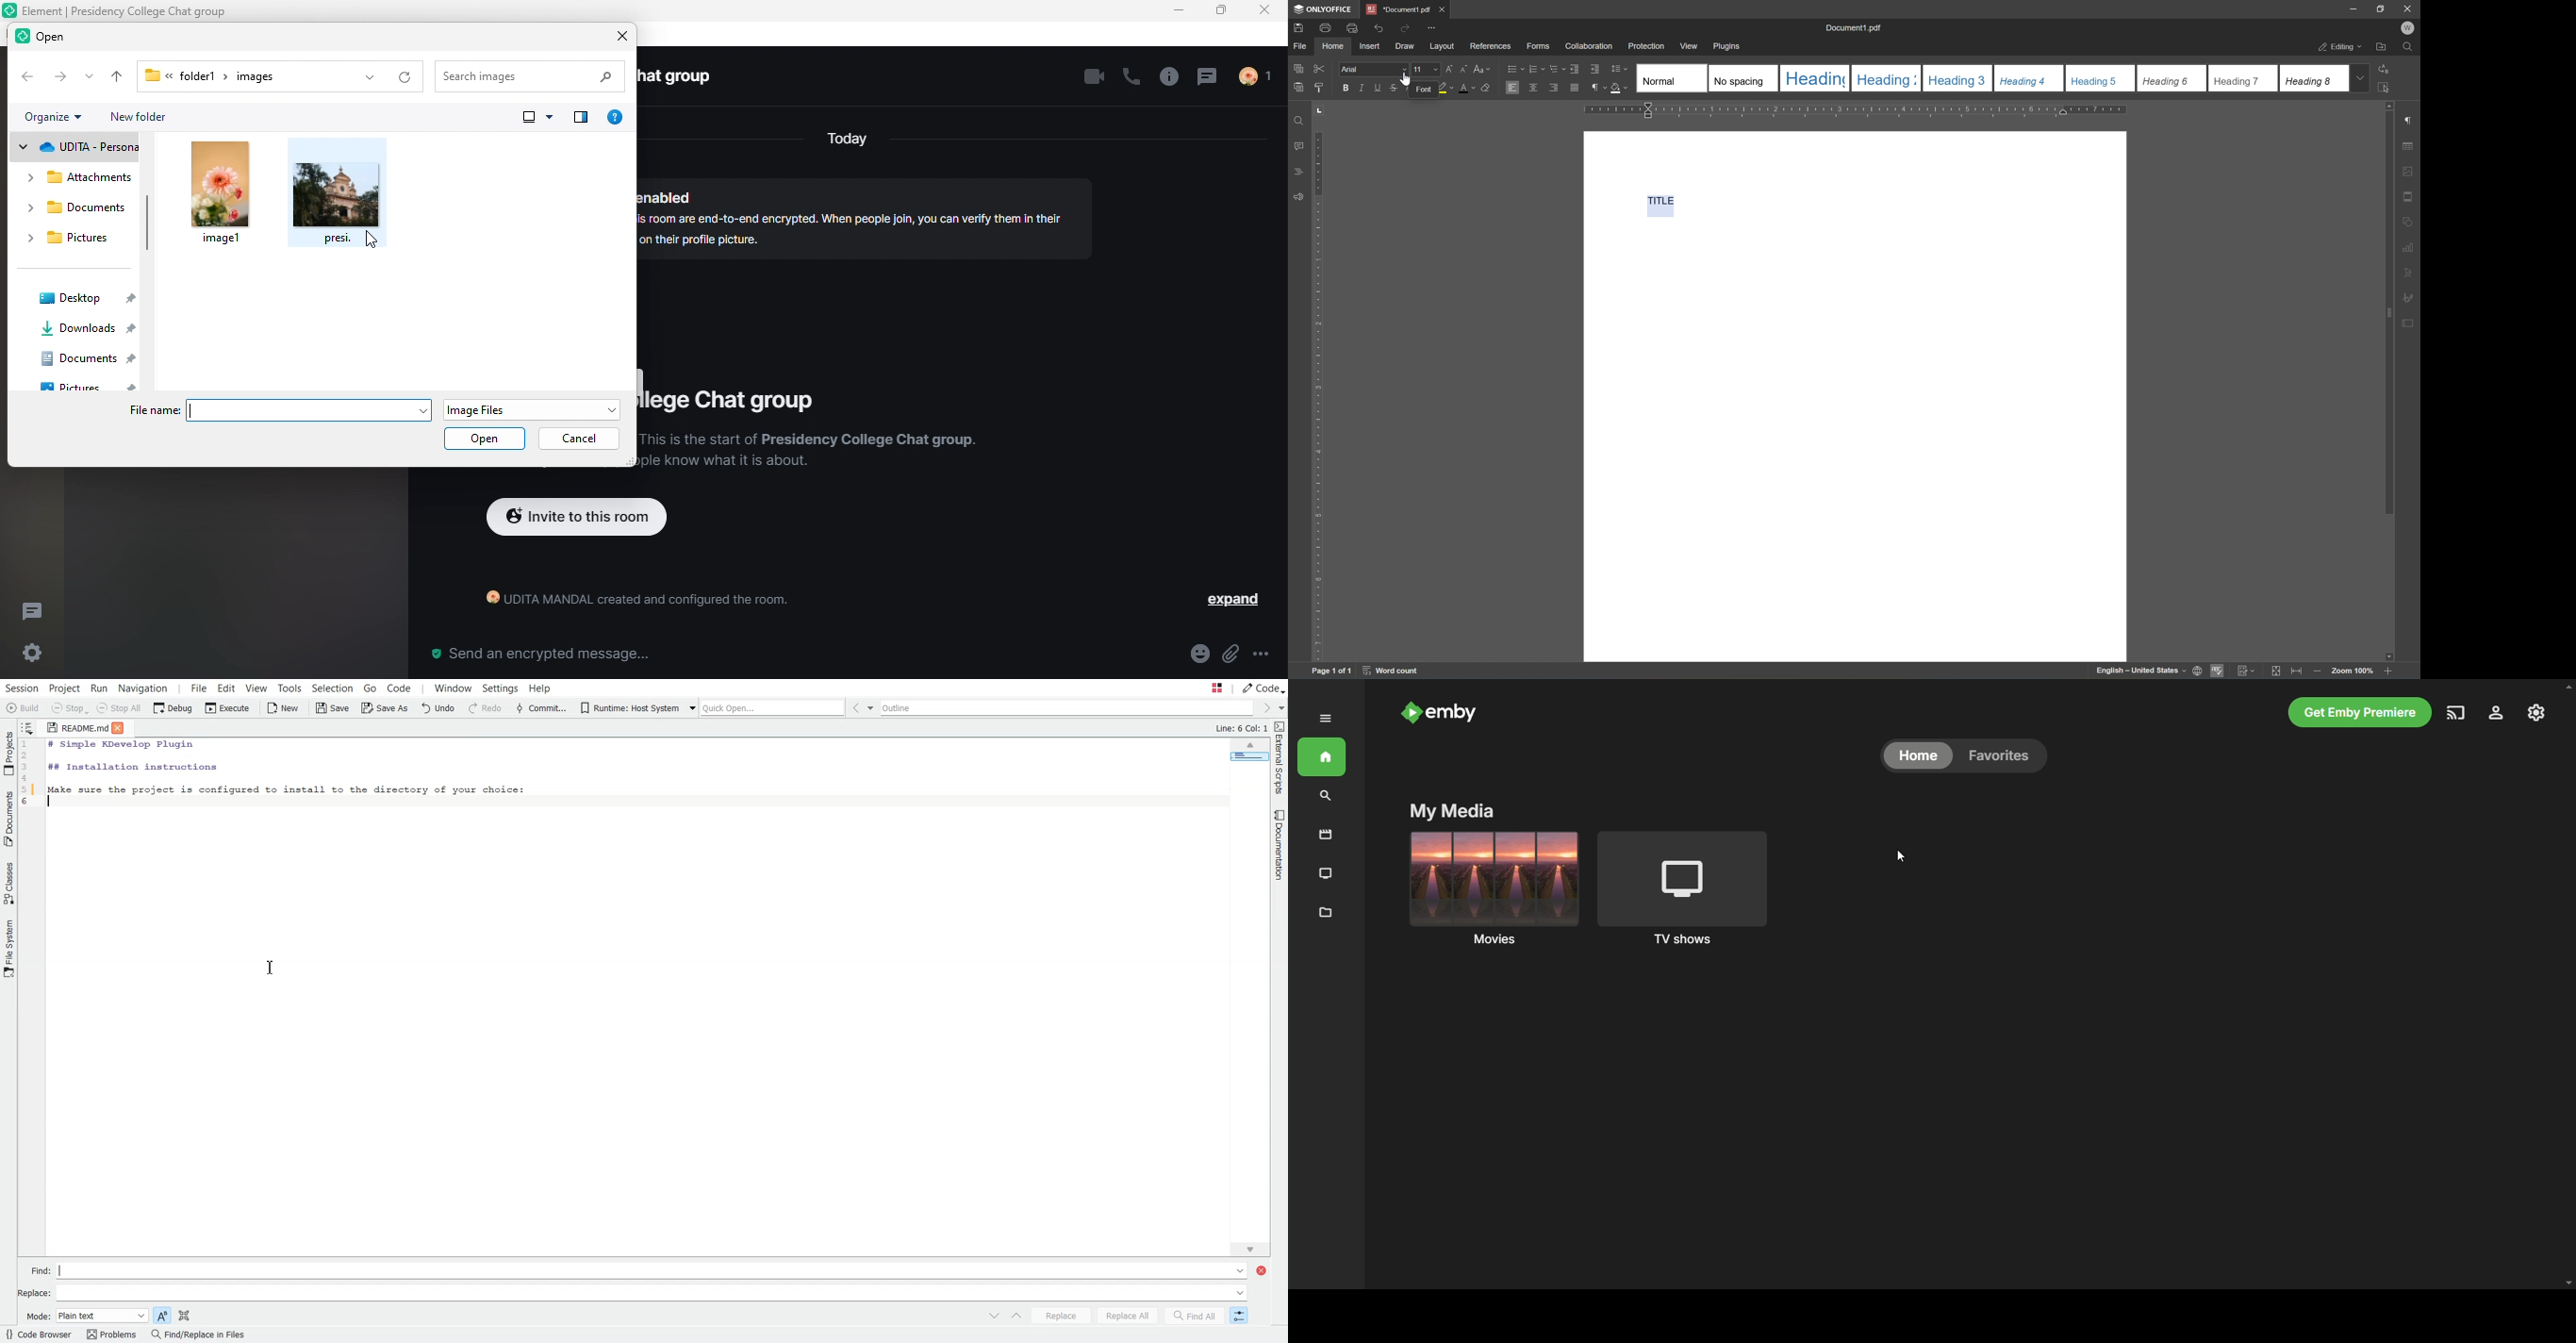 The image size is (2576, 1344). Describe the element at coordinates (1299, 198) in the screenshot. I see `feedback & support` at that location.